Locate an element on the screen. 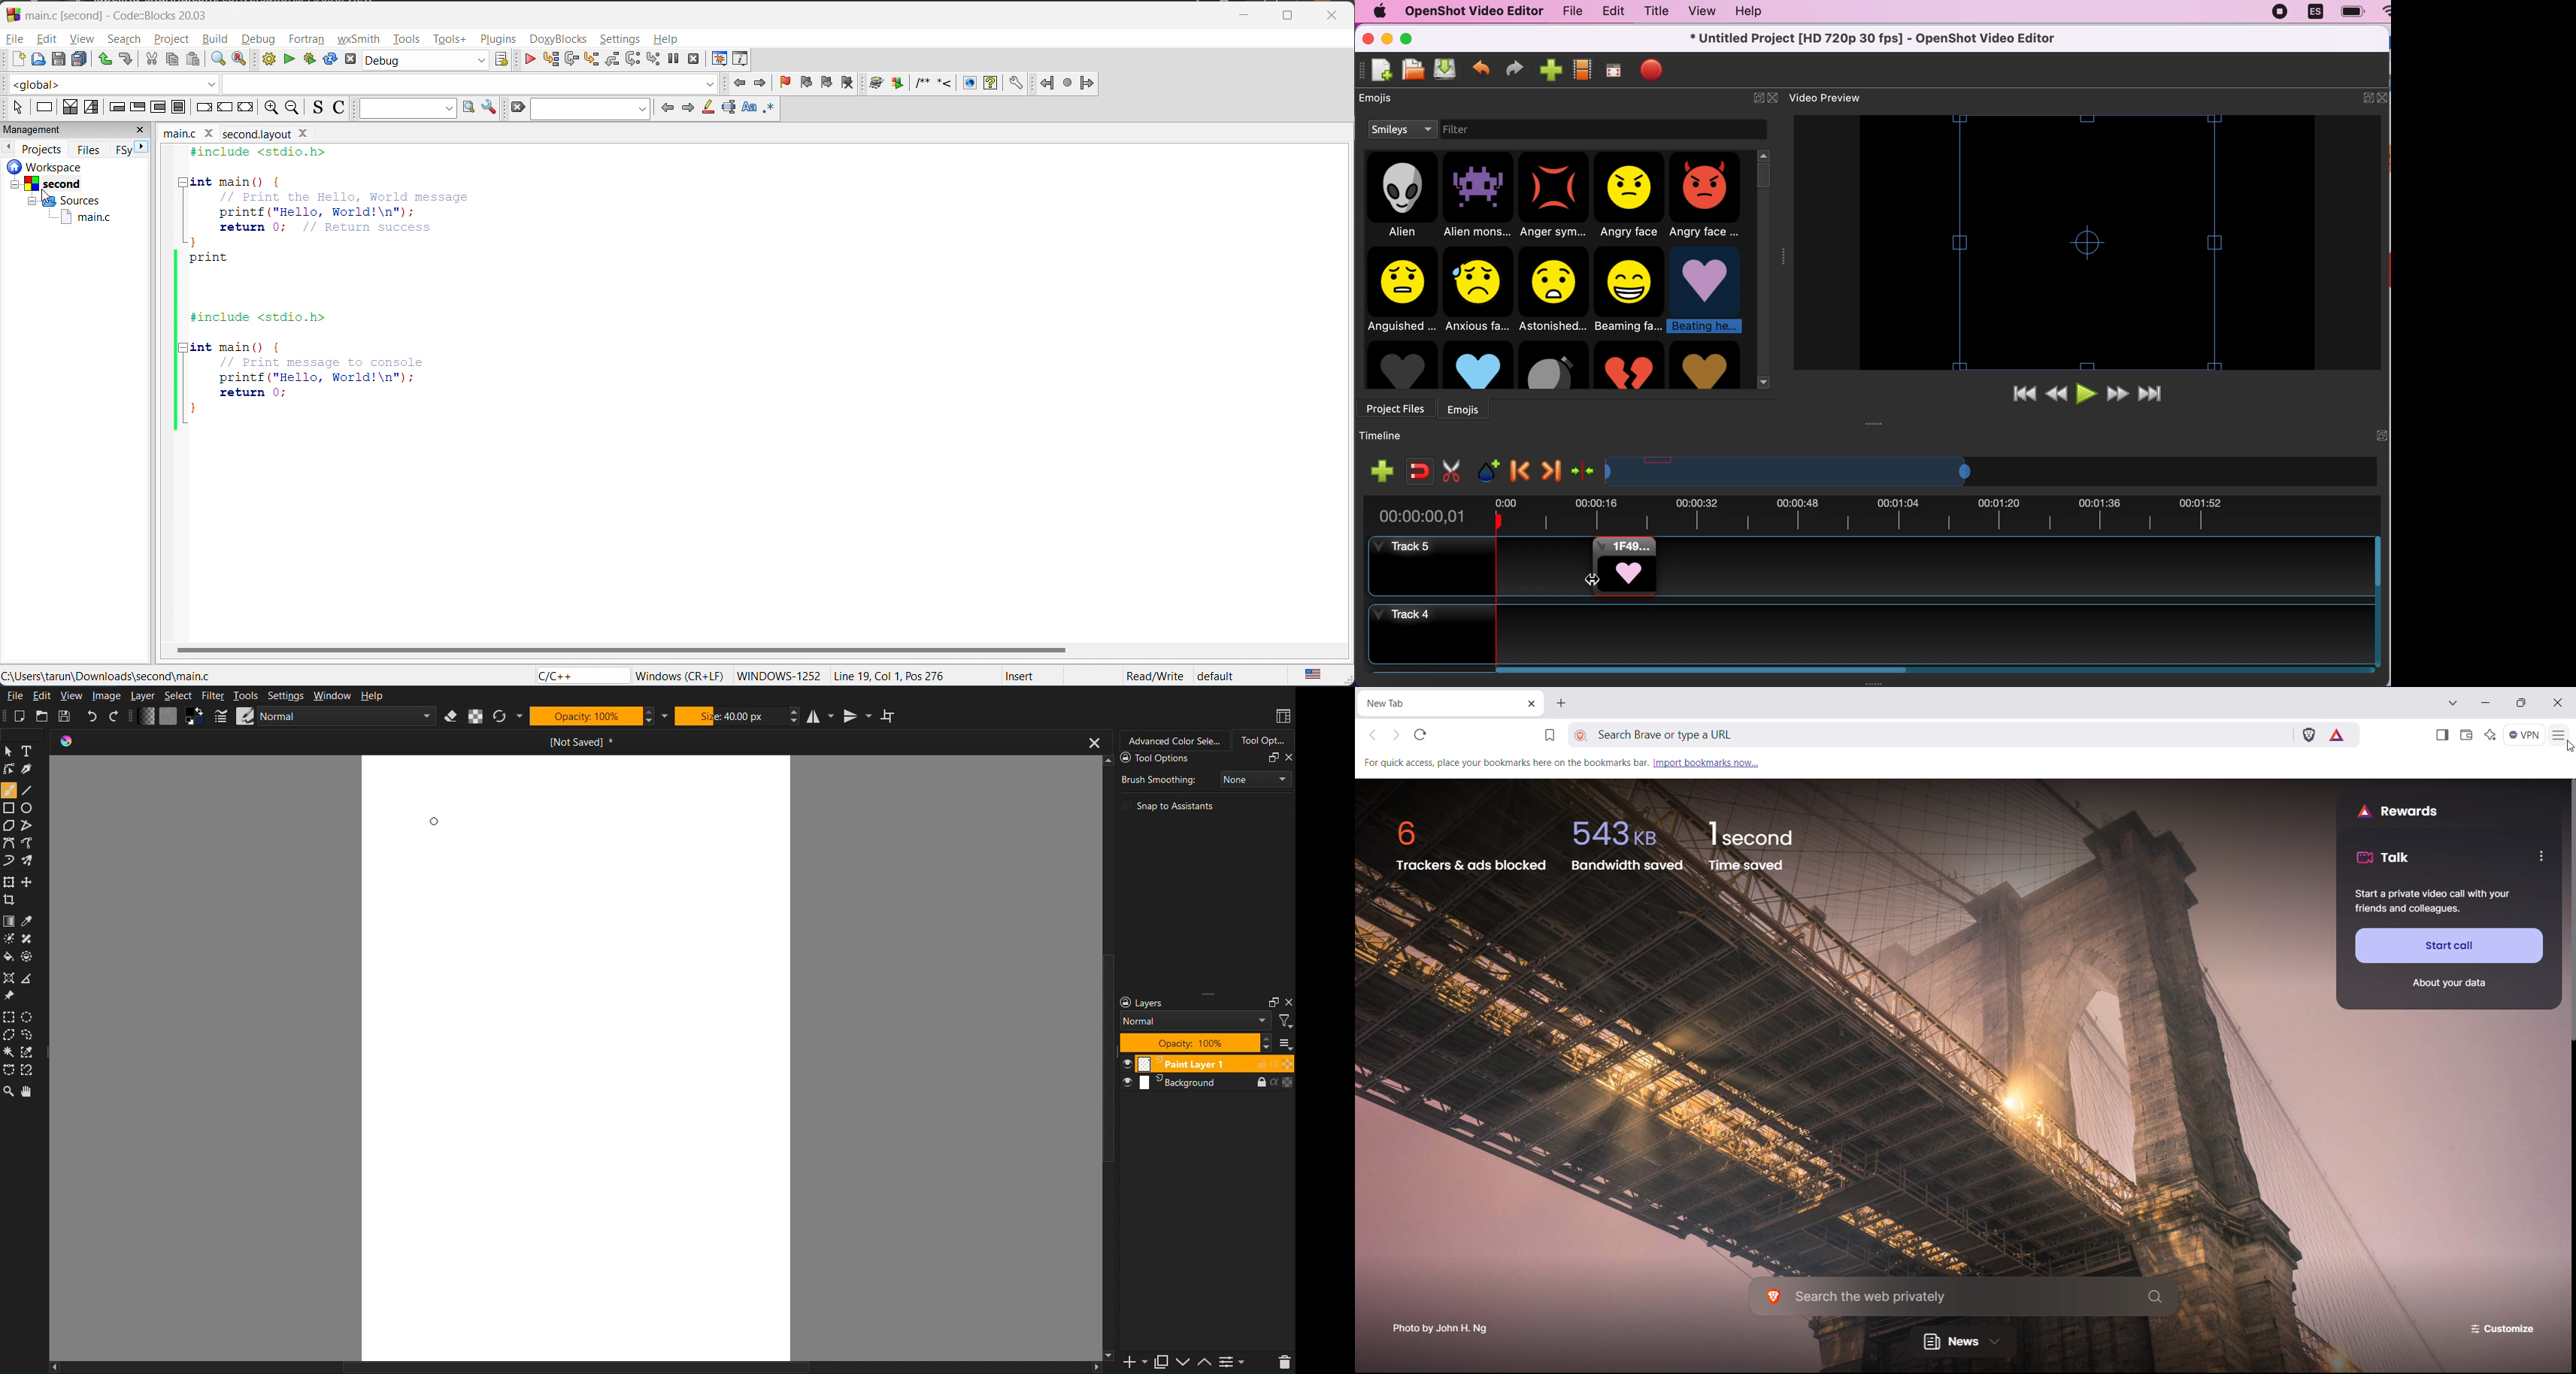 The image size is (2576, 1400). zoom in is located at coordinates (270, 107).